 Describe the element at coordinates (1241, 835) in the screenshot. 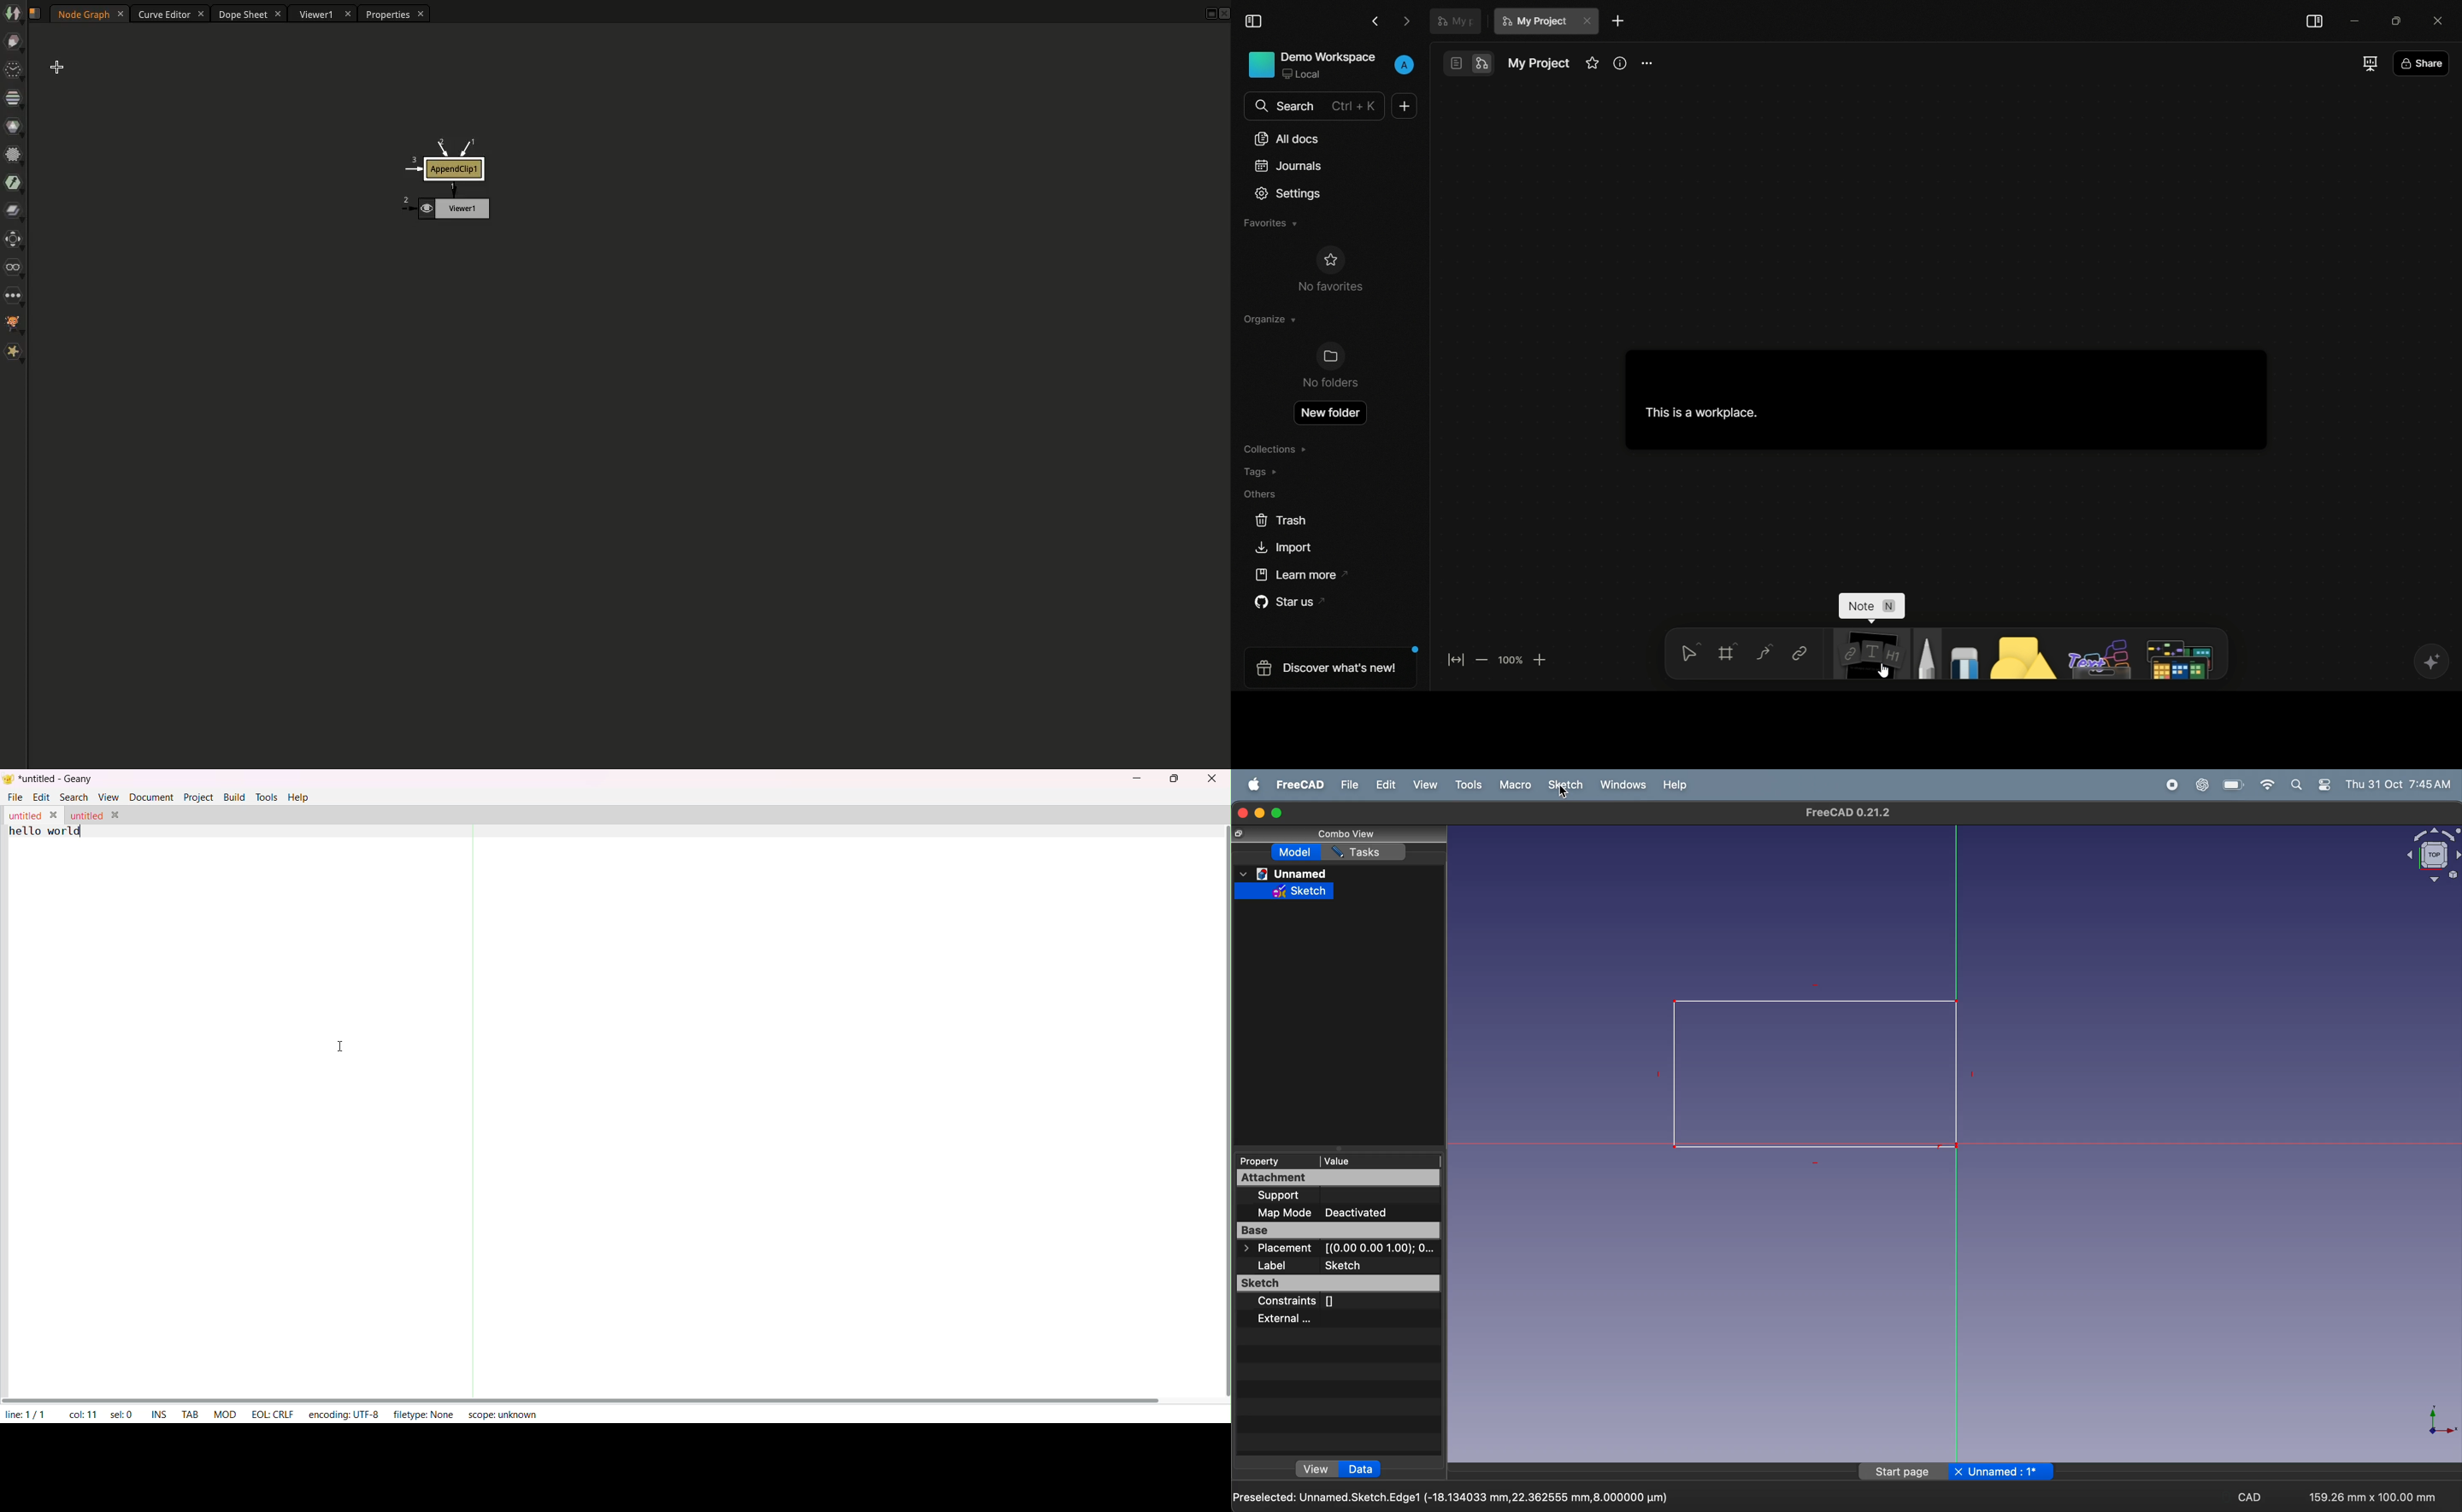

I see `copy` at that location.